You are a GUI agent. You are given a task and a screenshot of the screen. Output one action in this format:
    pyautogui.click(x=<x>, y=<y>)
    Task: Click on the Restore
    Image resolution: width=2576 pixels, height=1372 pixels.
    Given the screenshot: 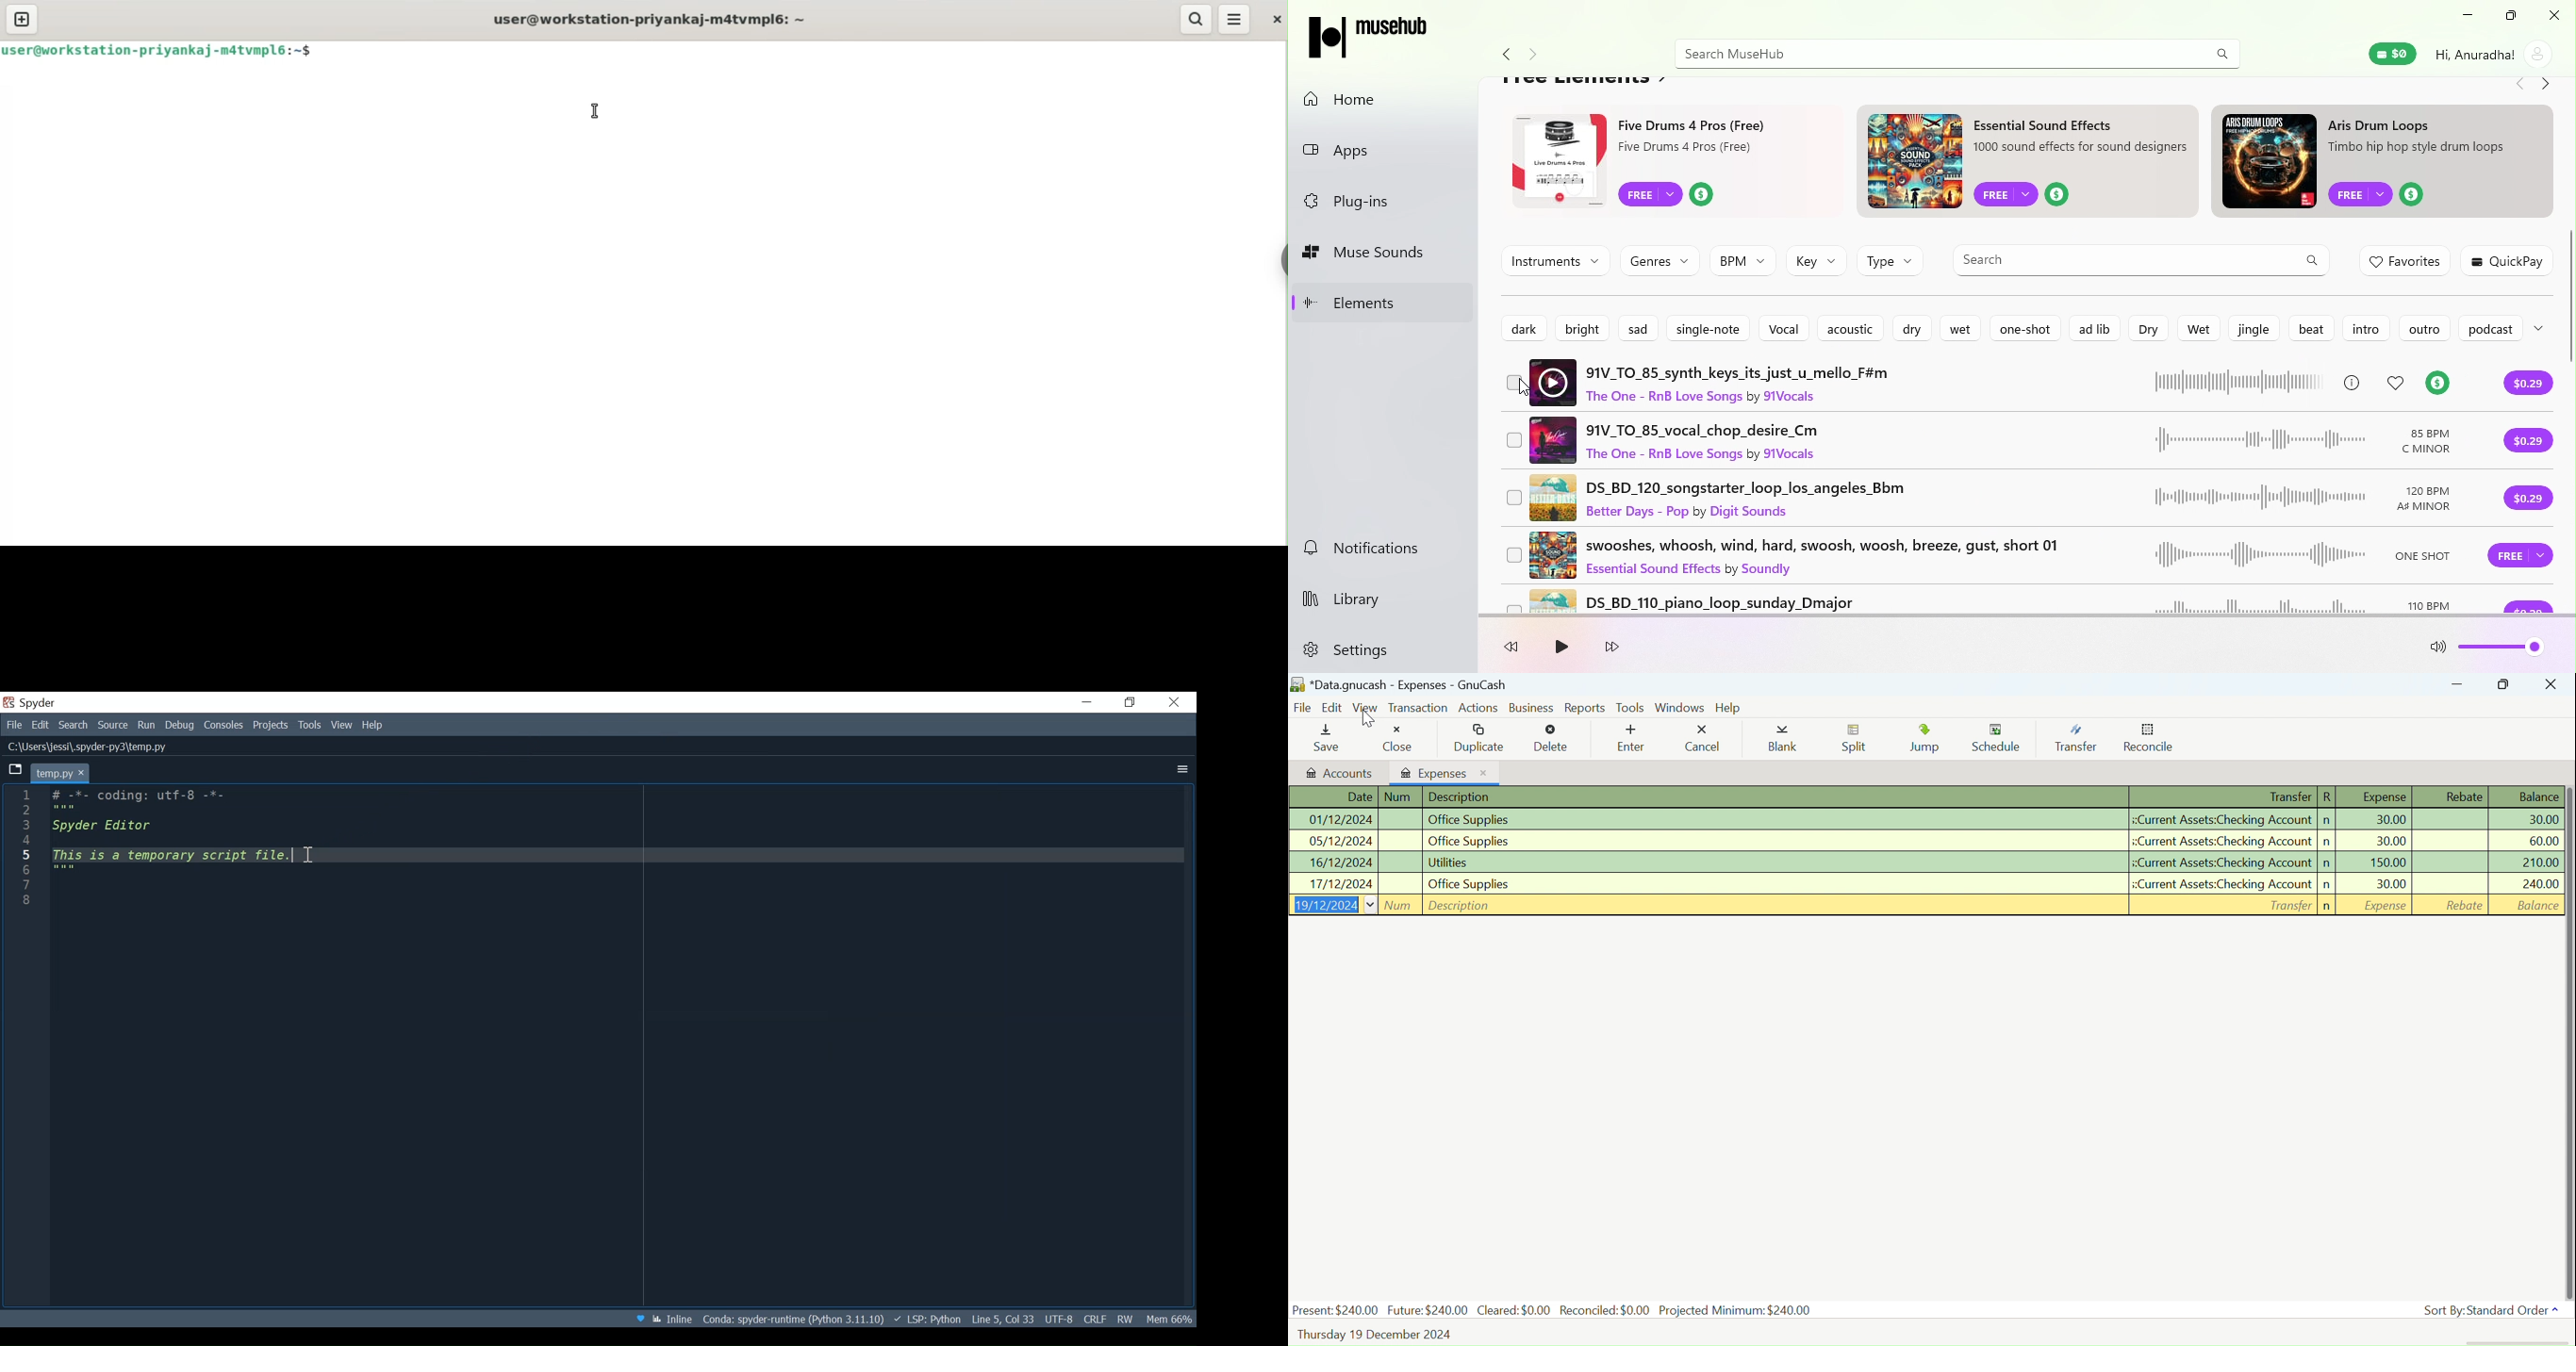 What is the action you would take?
    pyautogui.click(x=1129, y=702)
    